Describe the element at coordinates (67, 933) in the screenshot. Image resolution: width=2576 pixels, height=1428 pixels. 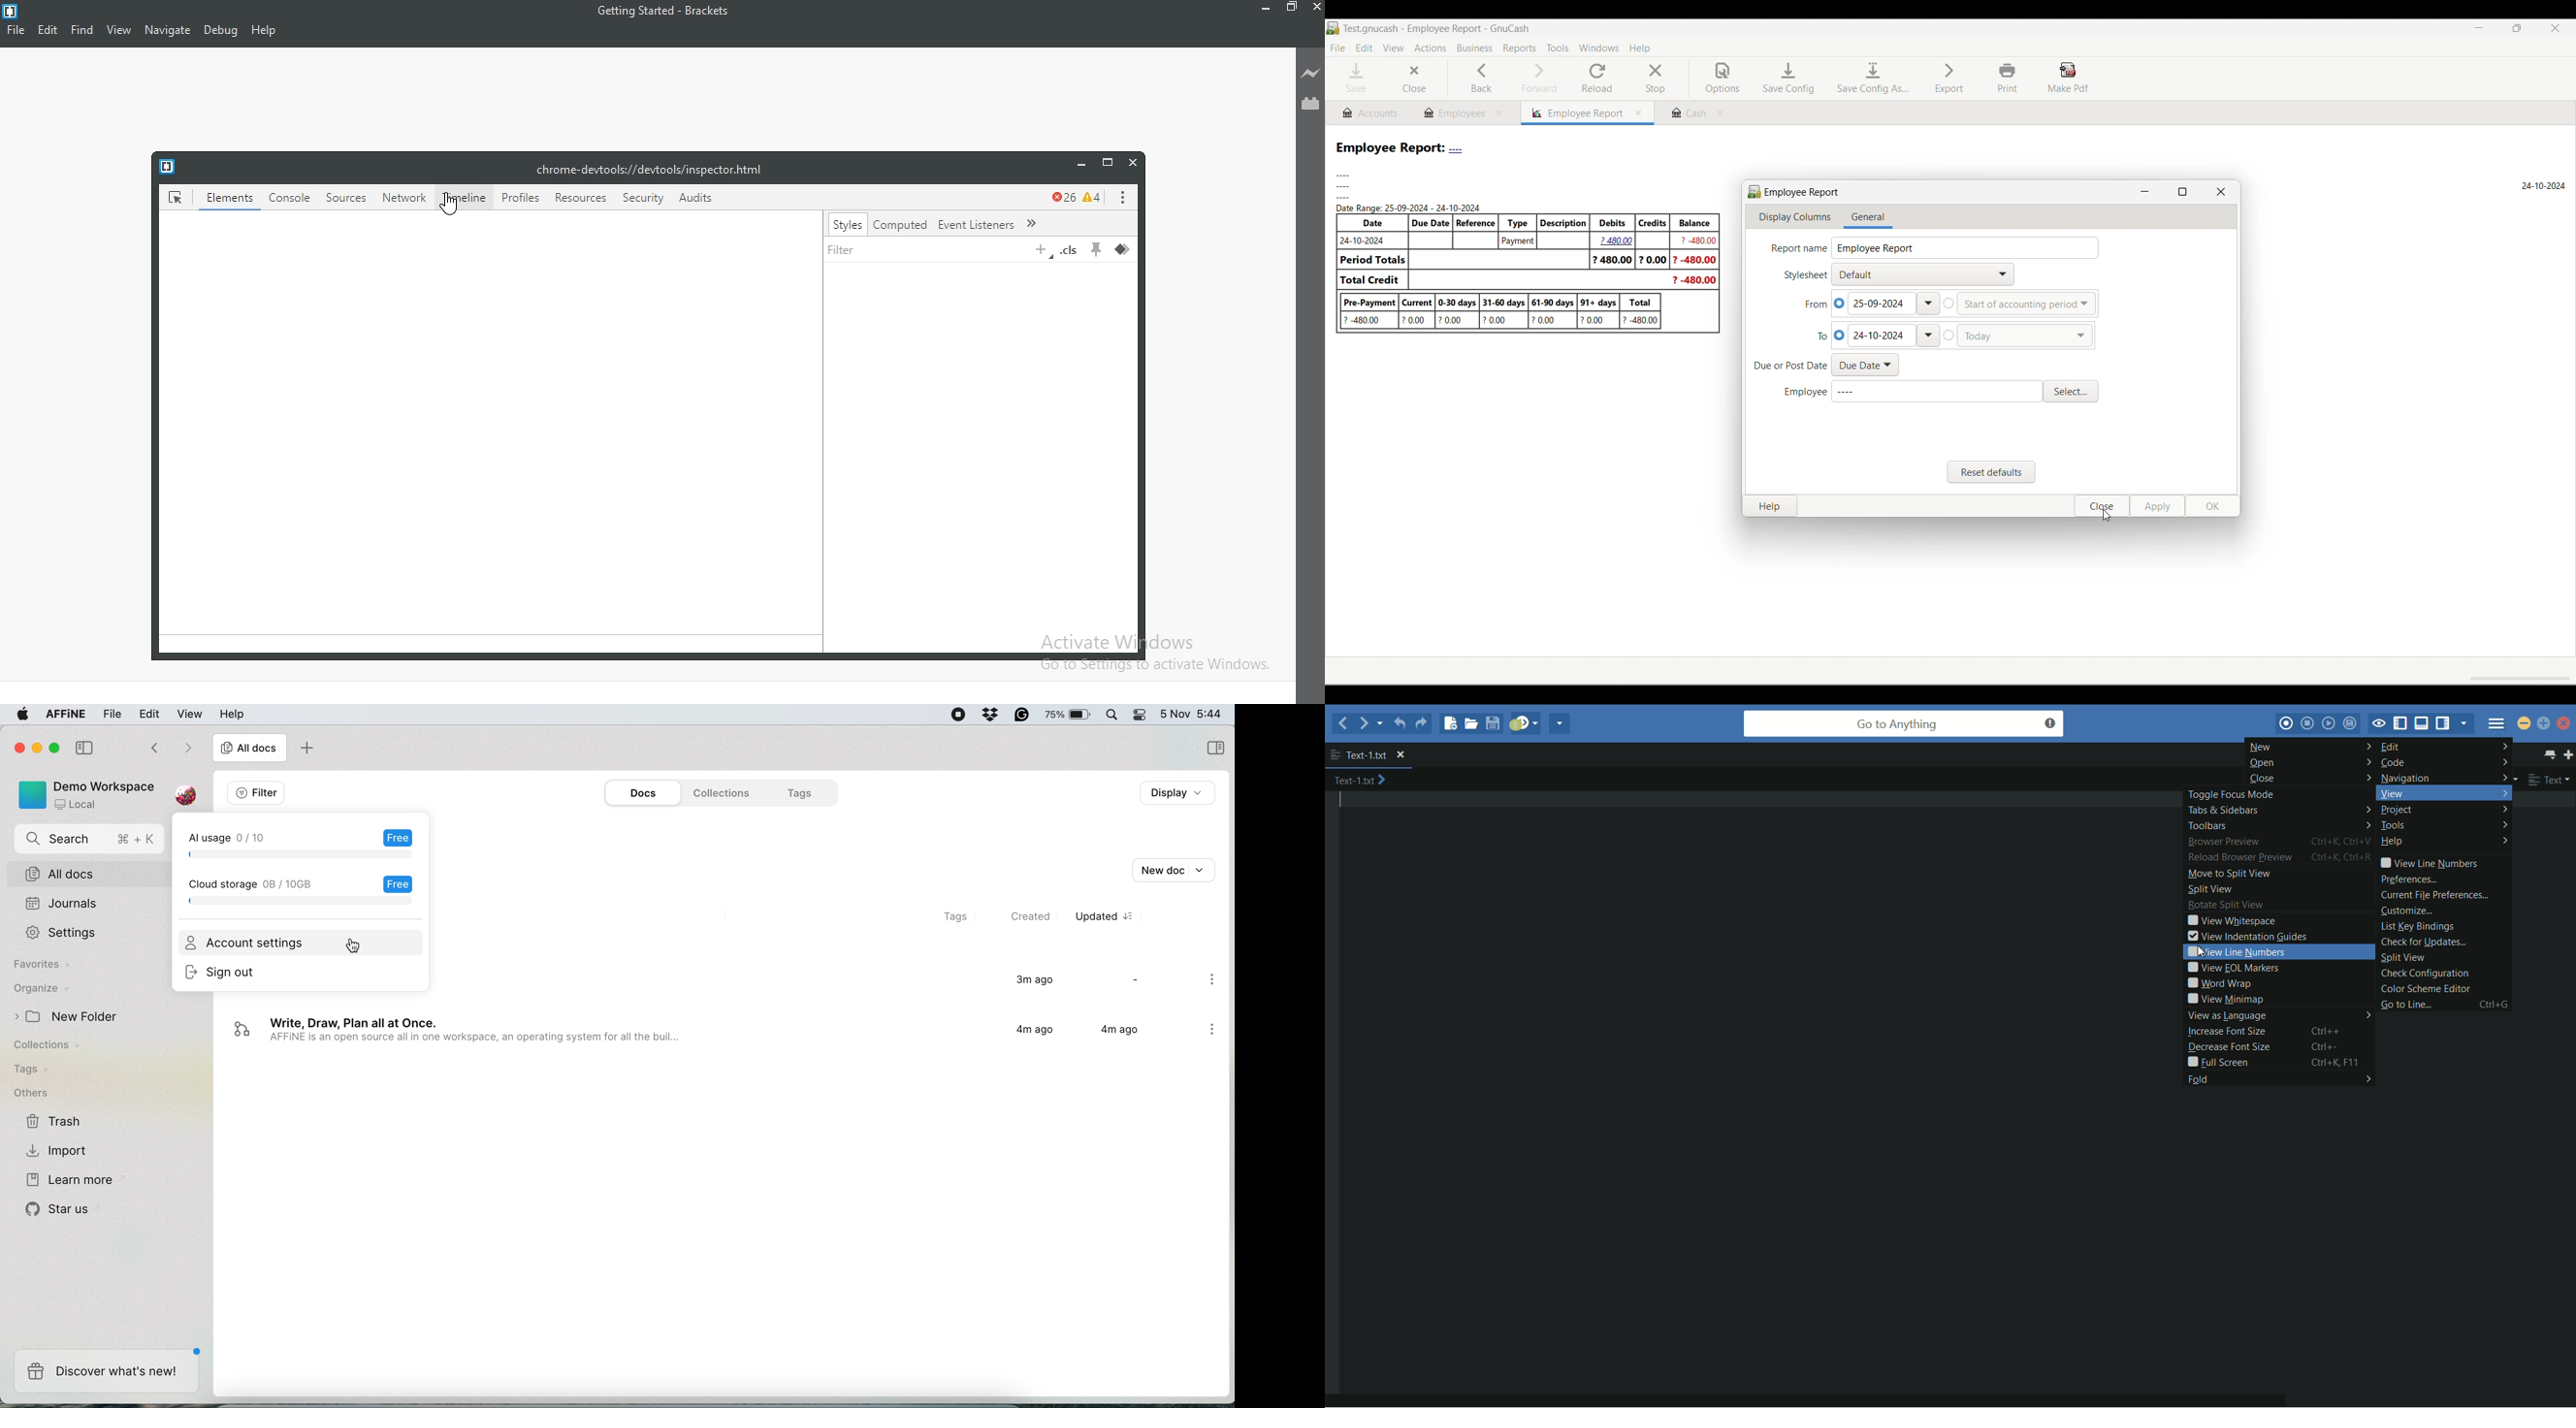
I see `settings` at that location.